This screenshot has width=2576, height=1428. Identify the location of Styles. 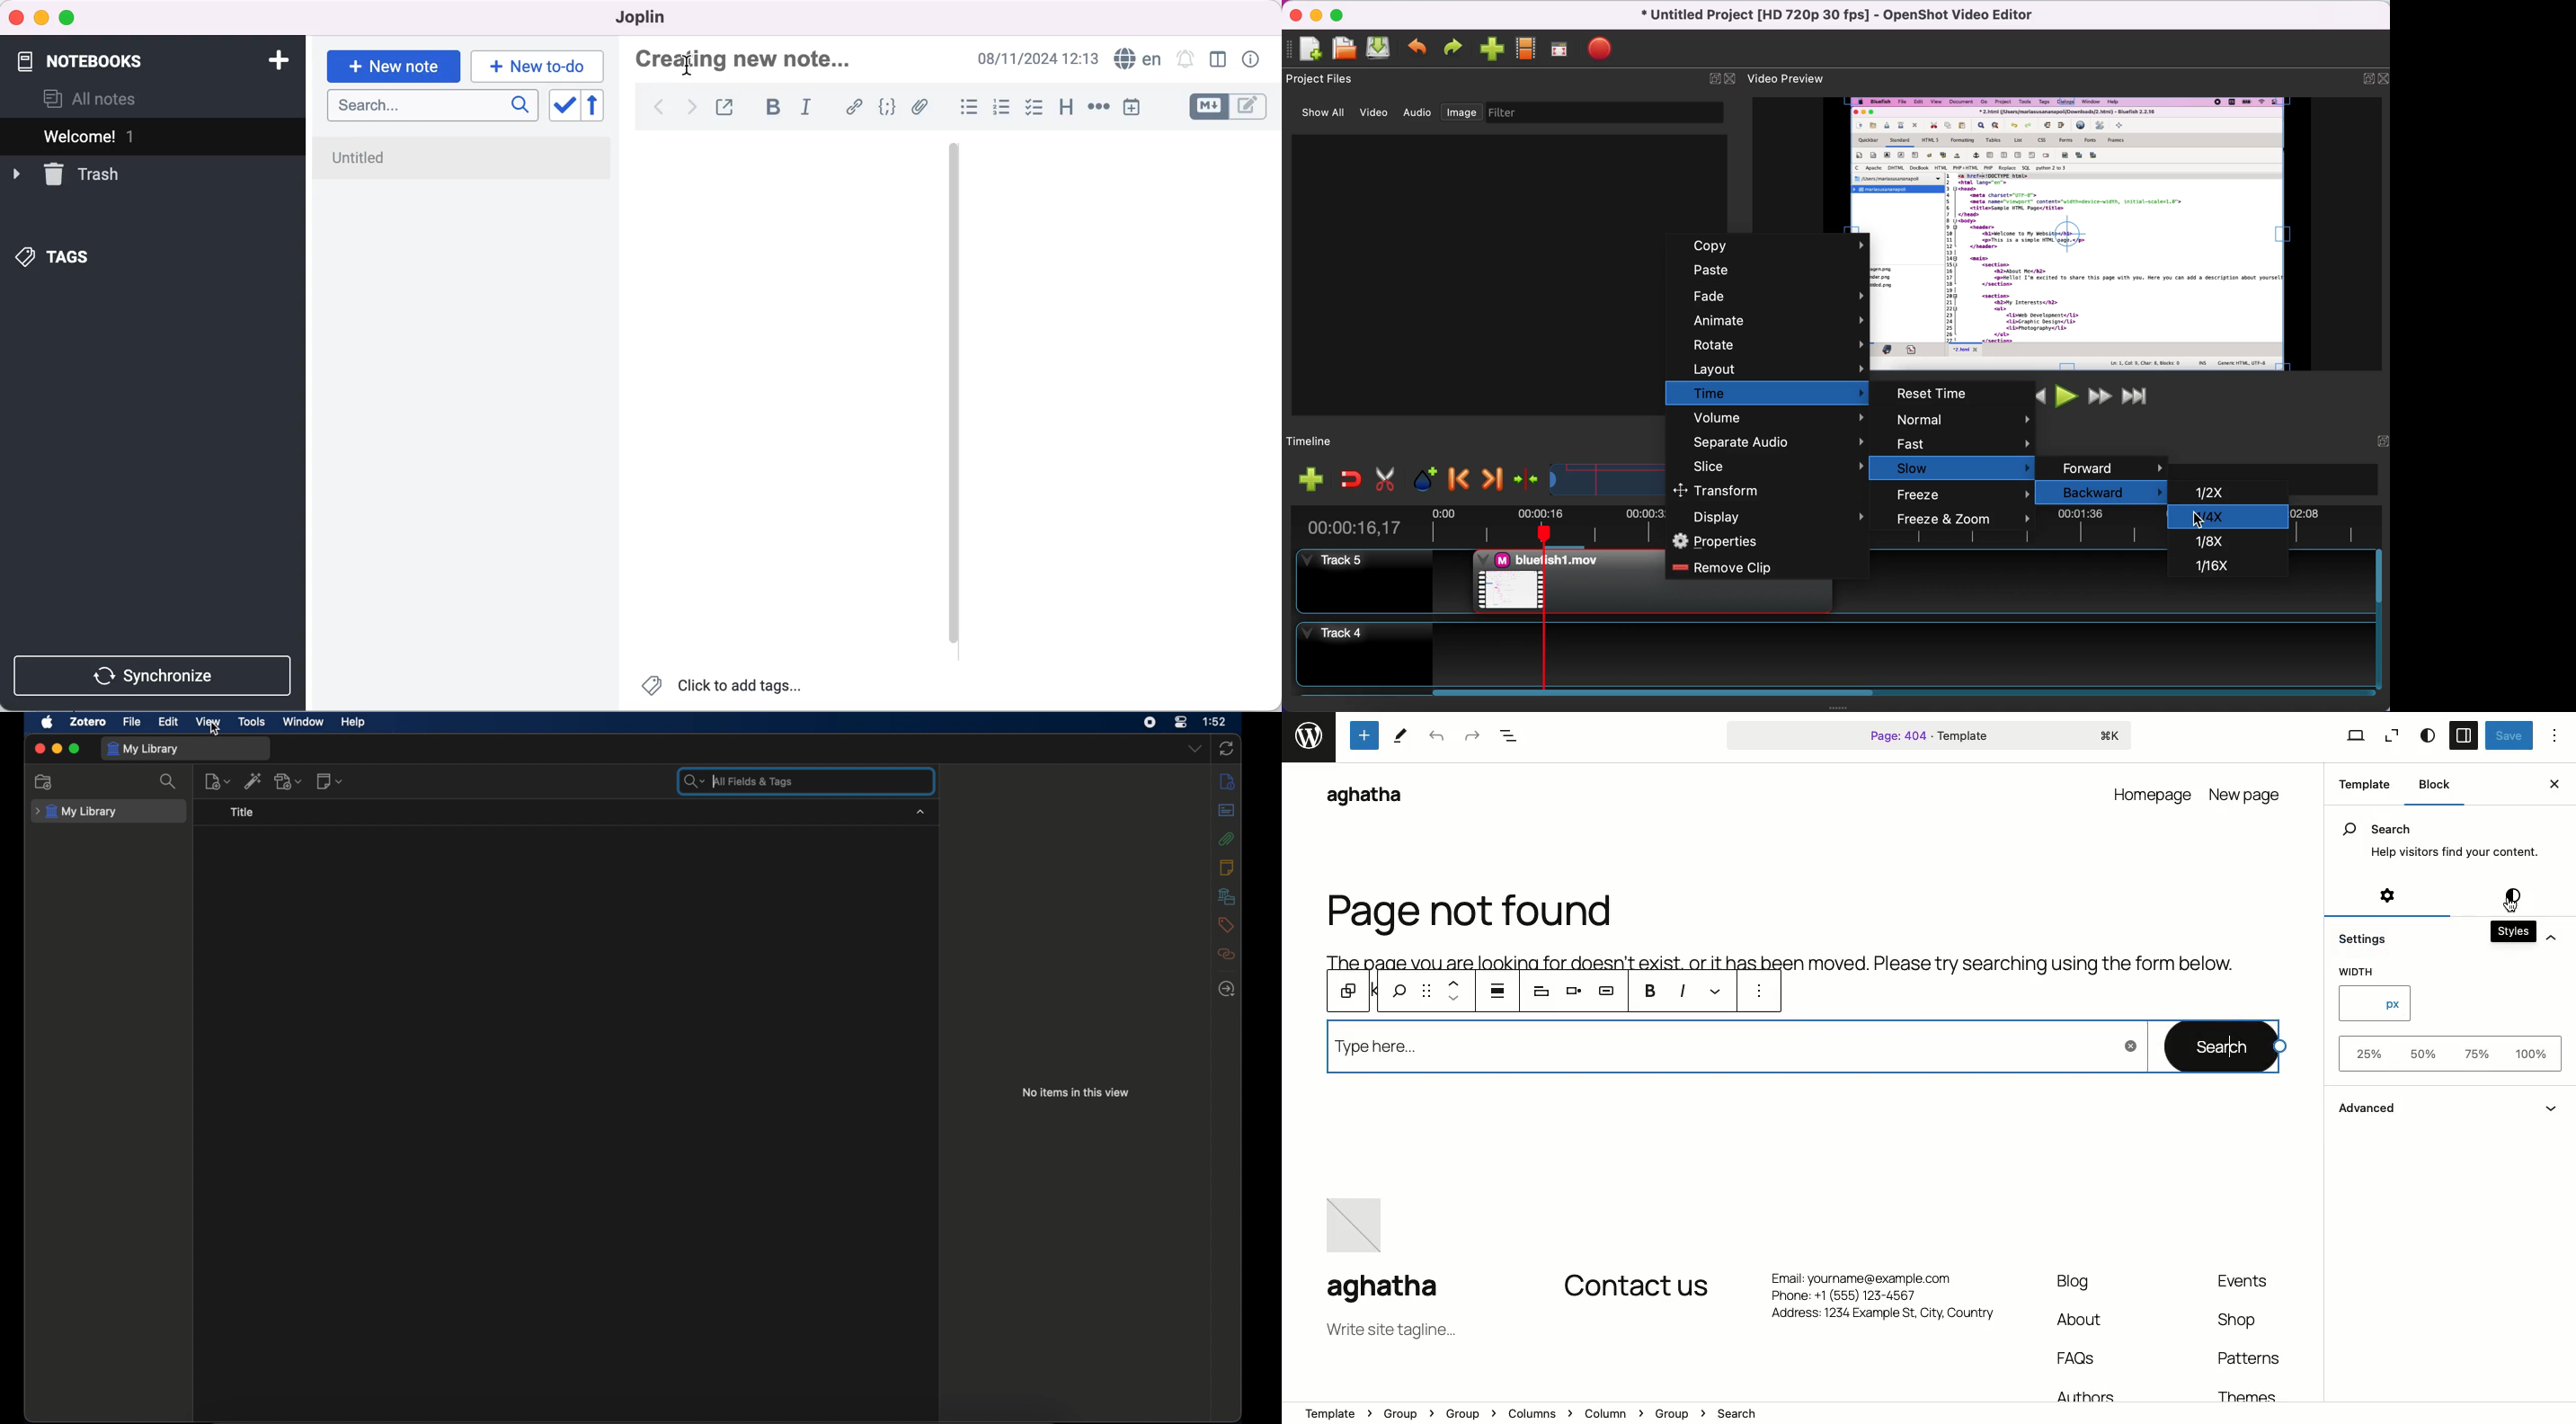
(2510, 899).